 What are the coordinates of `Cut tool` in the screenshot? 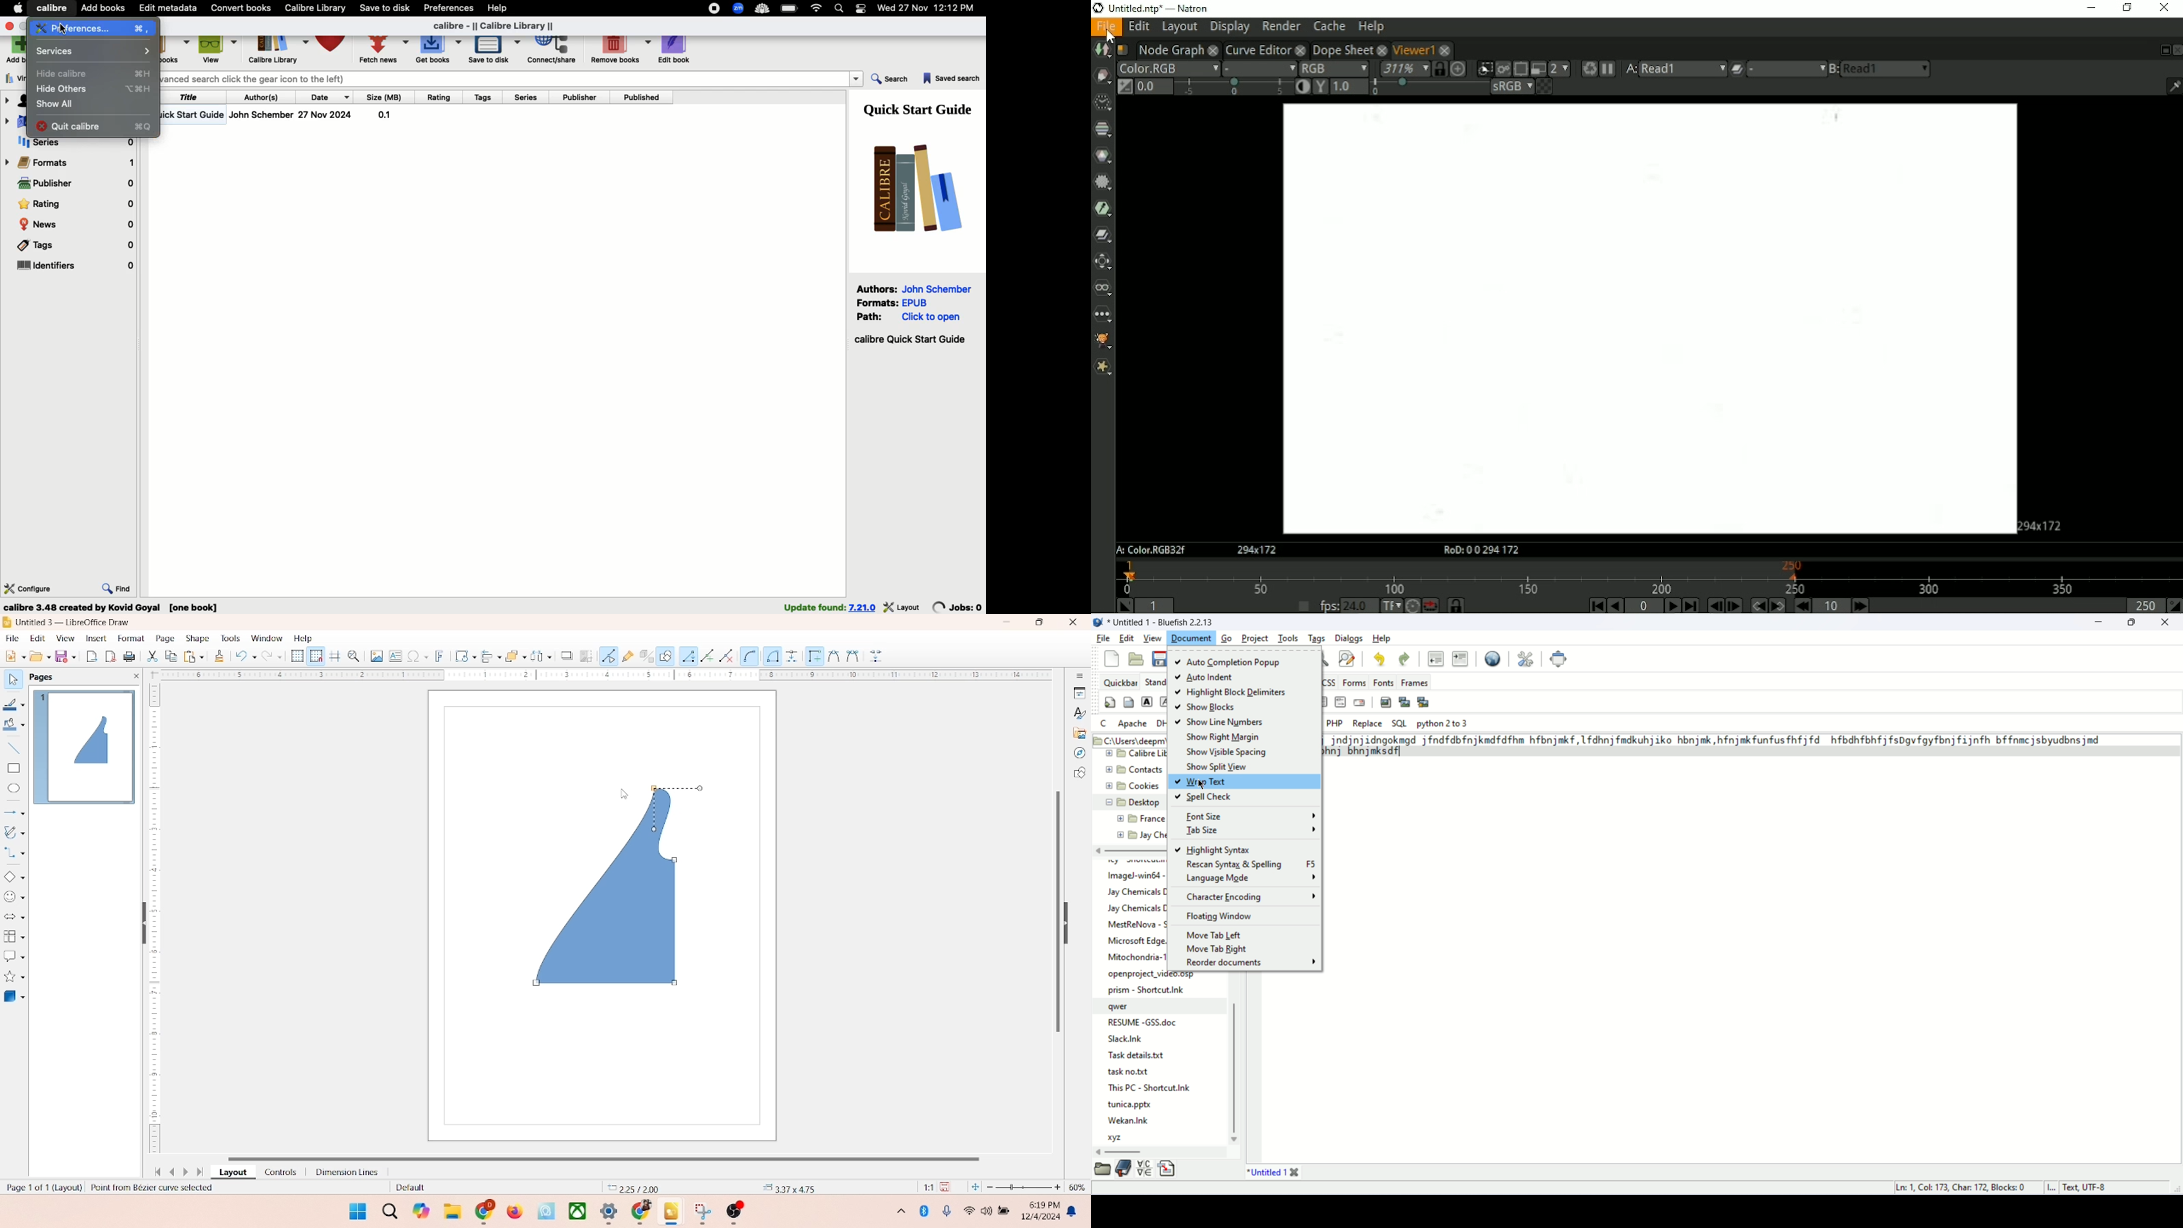 It's located at (830, 655).